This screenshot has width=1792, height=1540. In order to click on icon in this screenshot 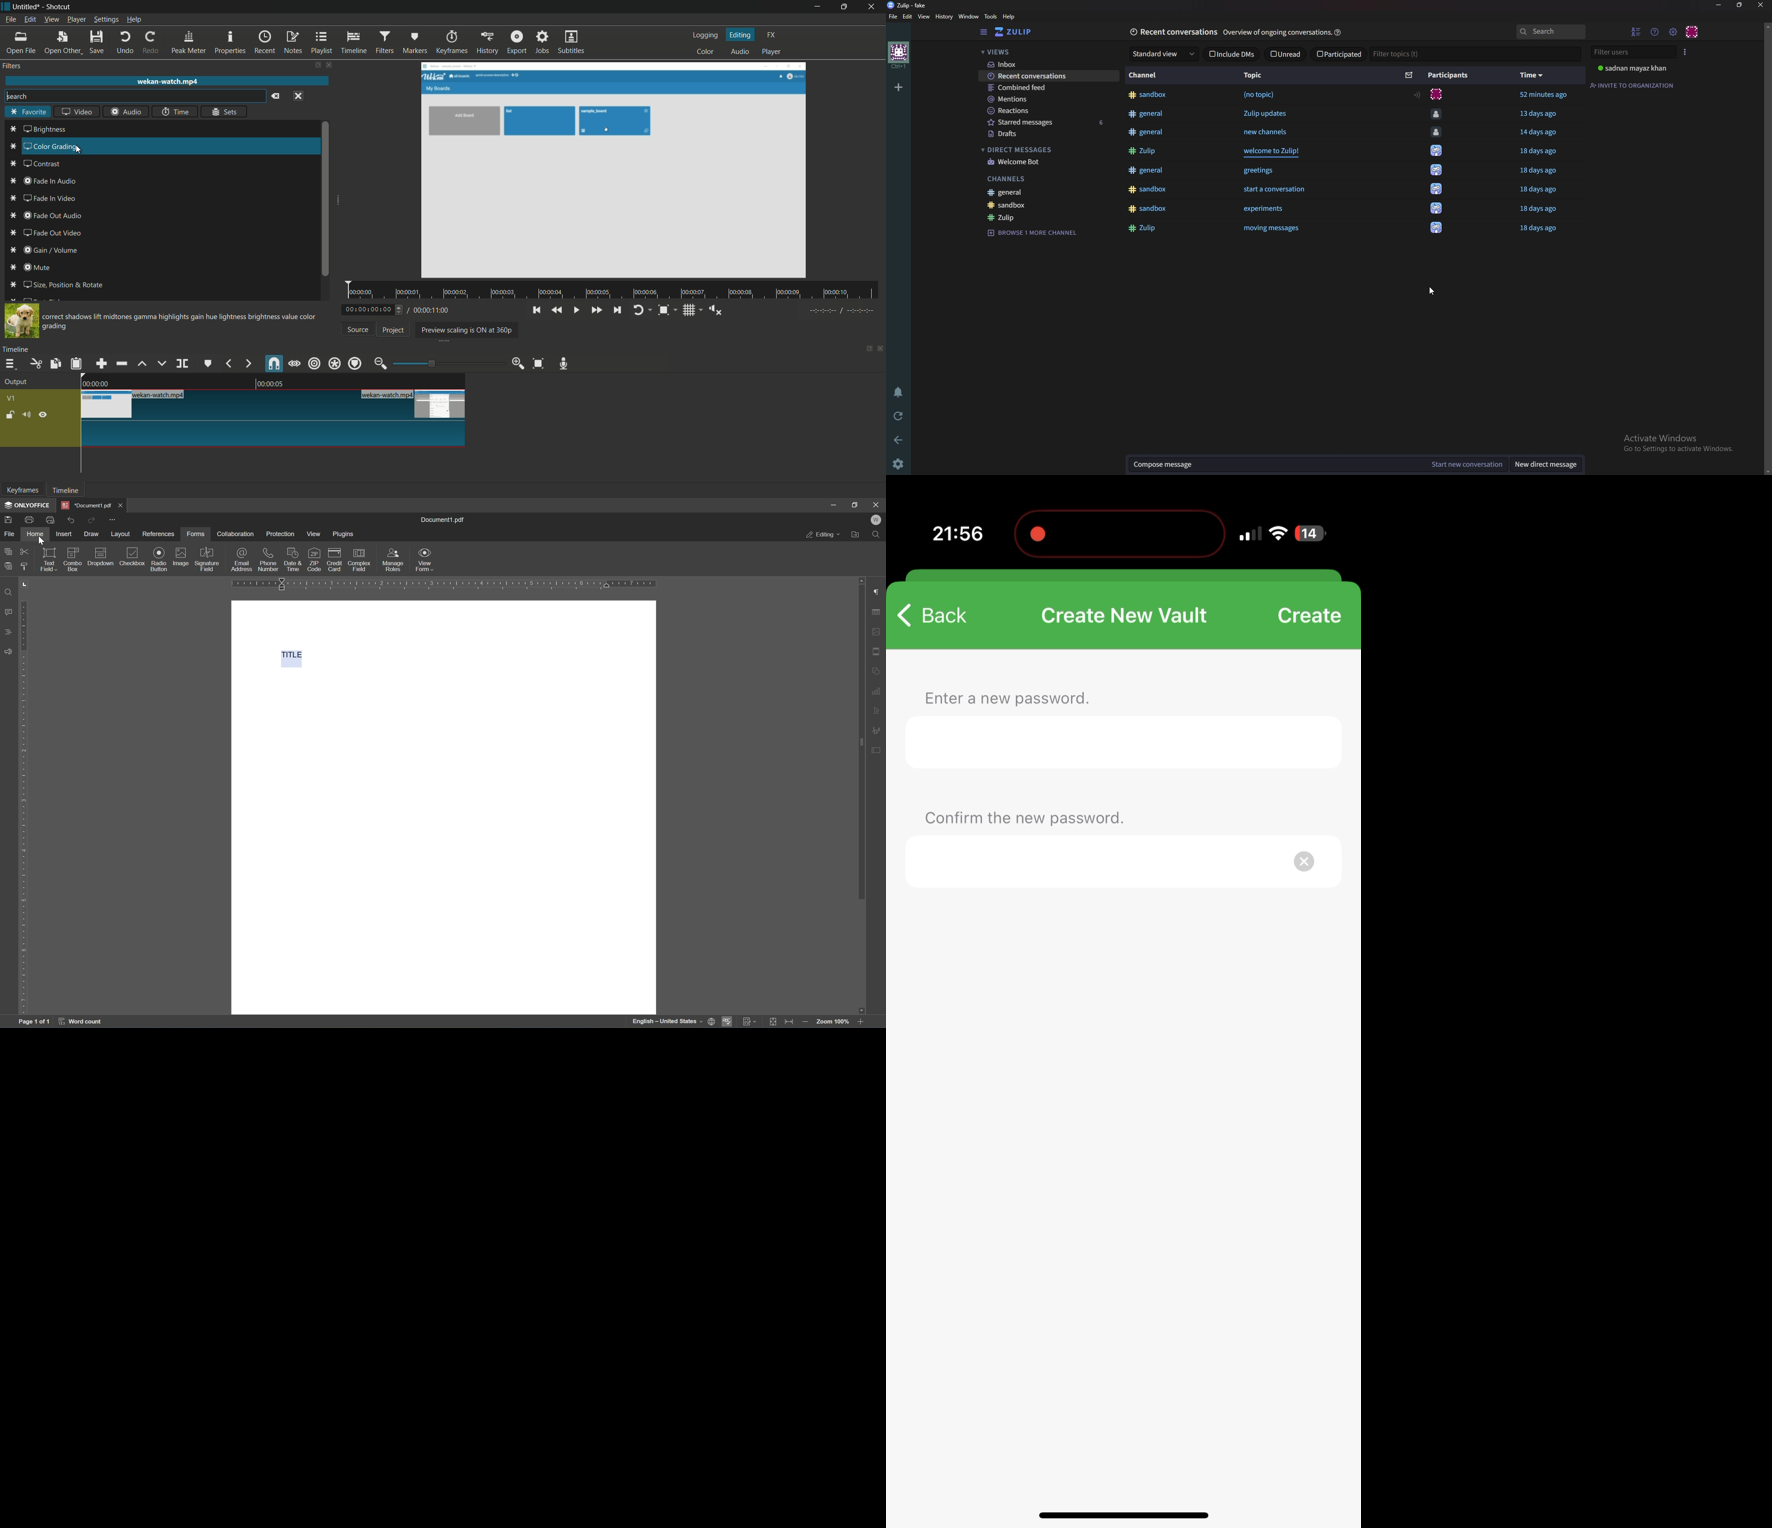, I will do `click(1437, 208)`.